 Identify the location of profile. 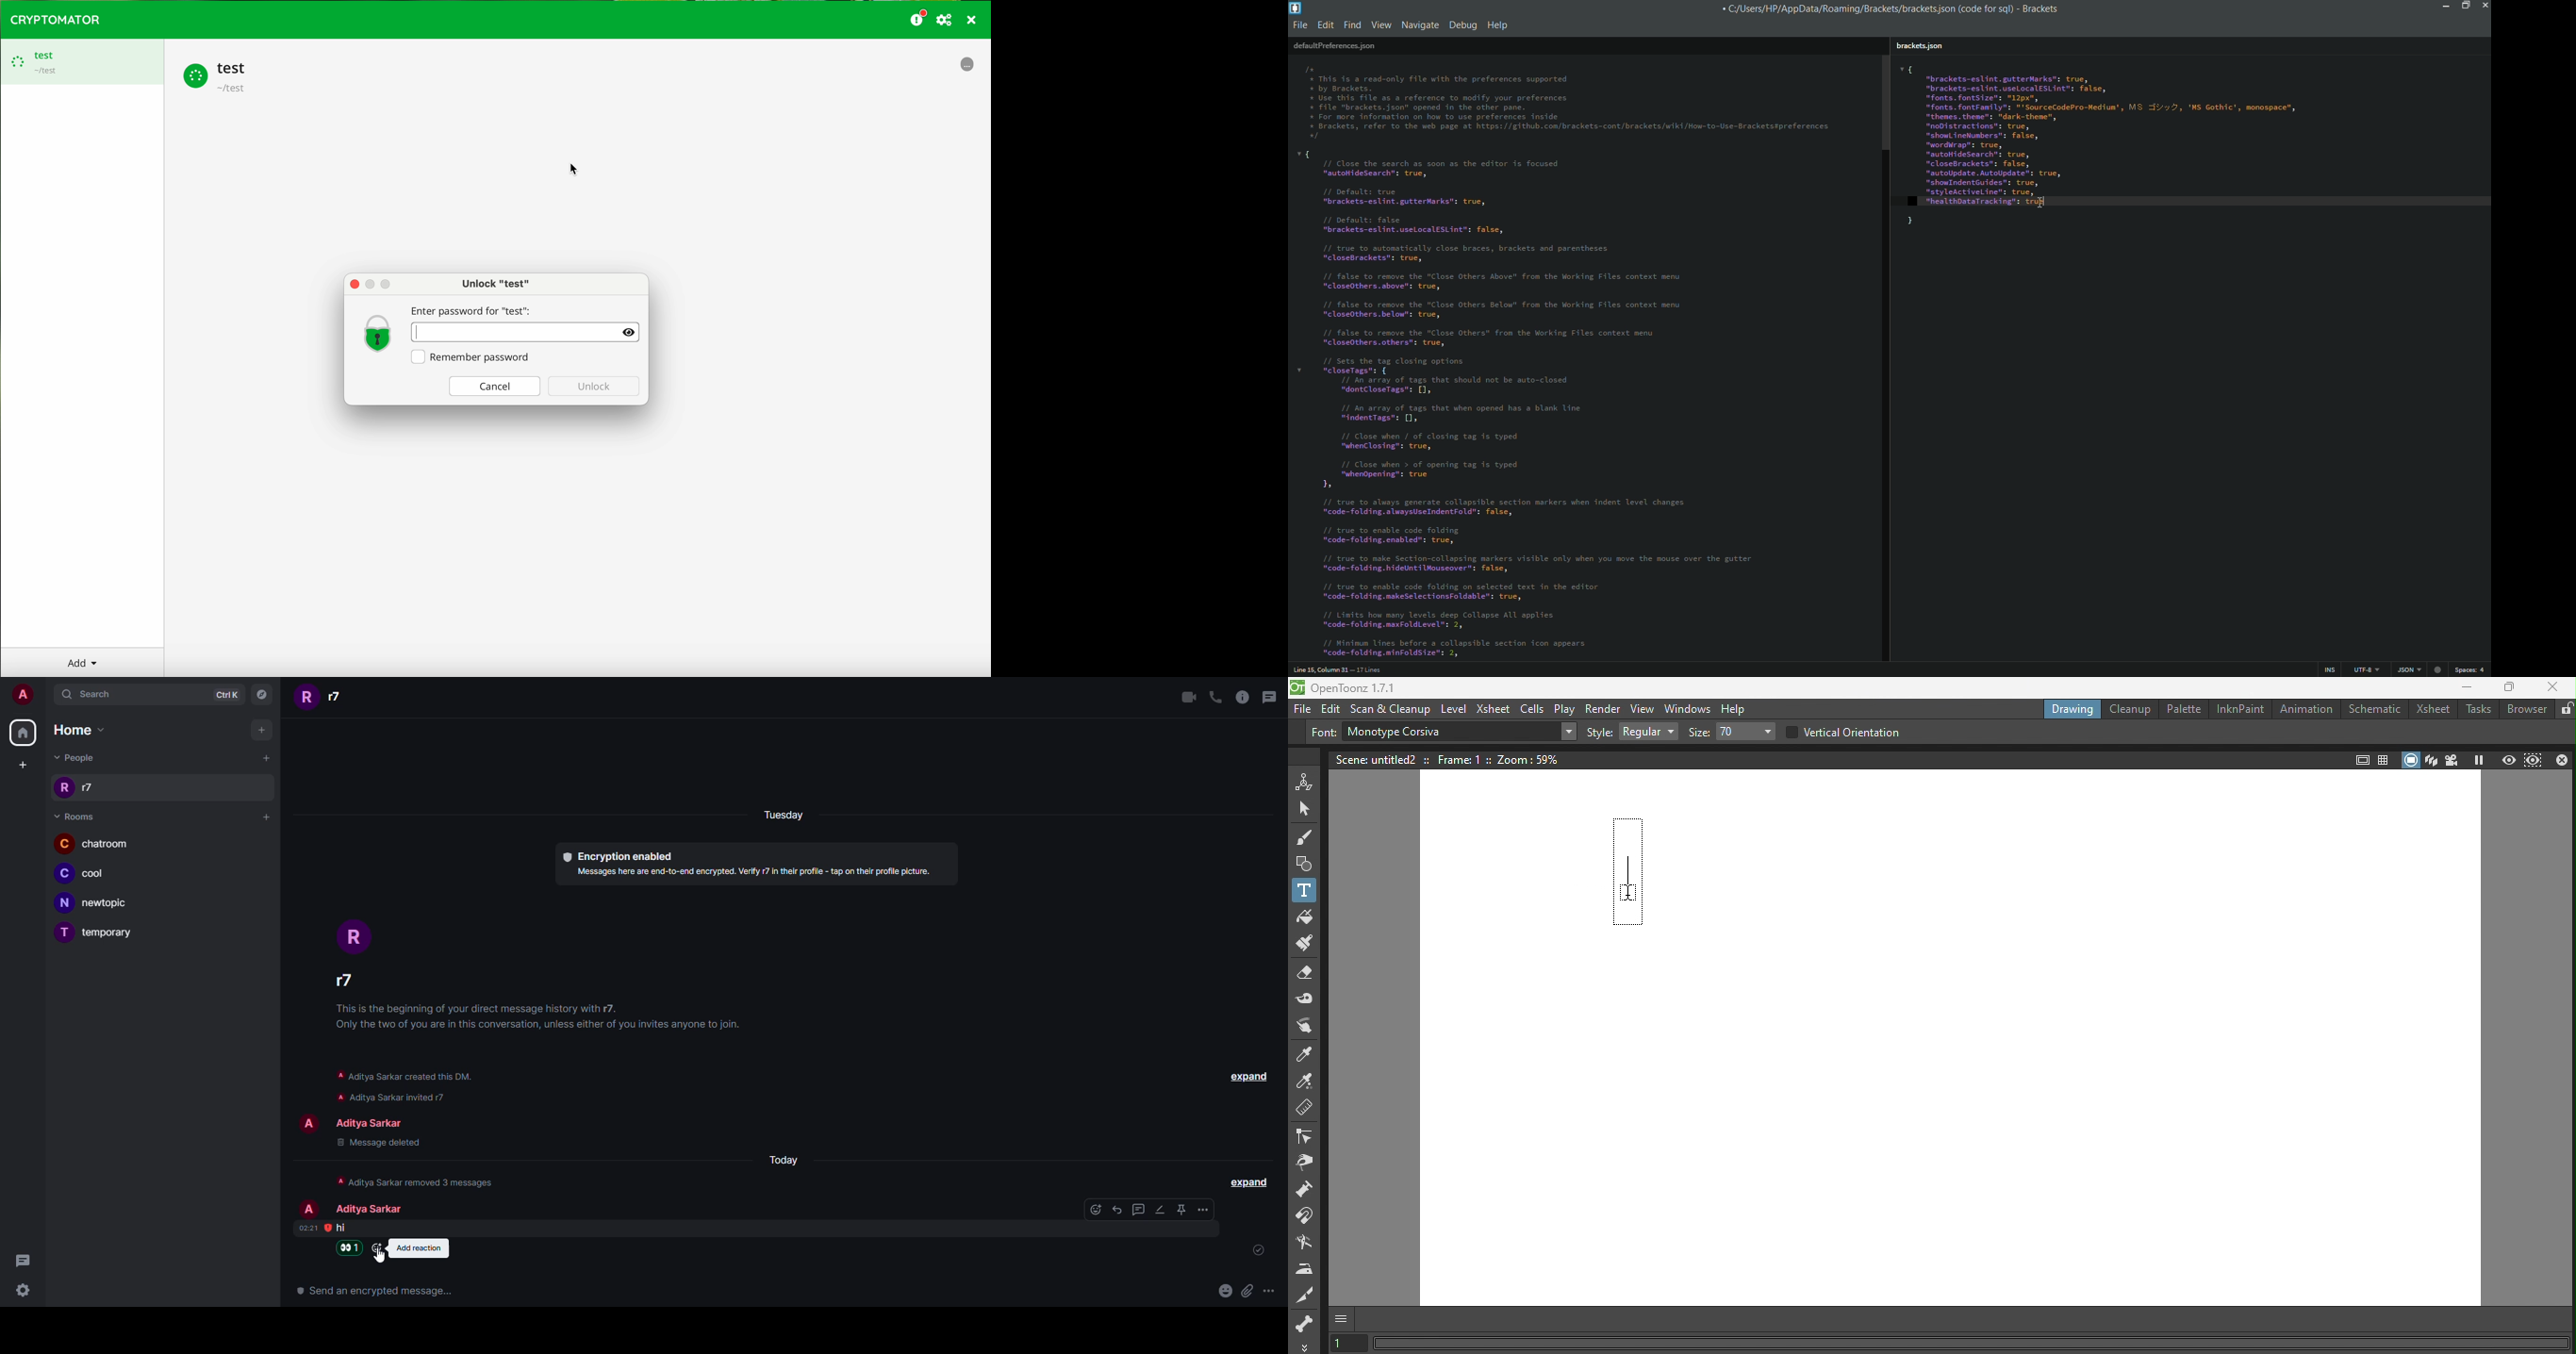
(308, 1207).